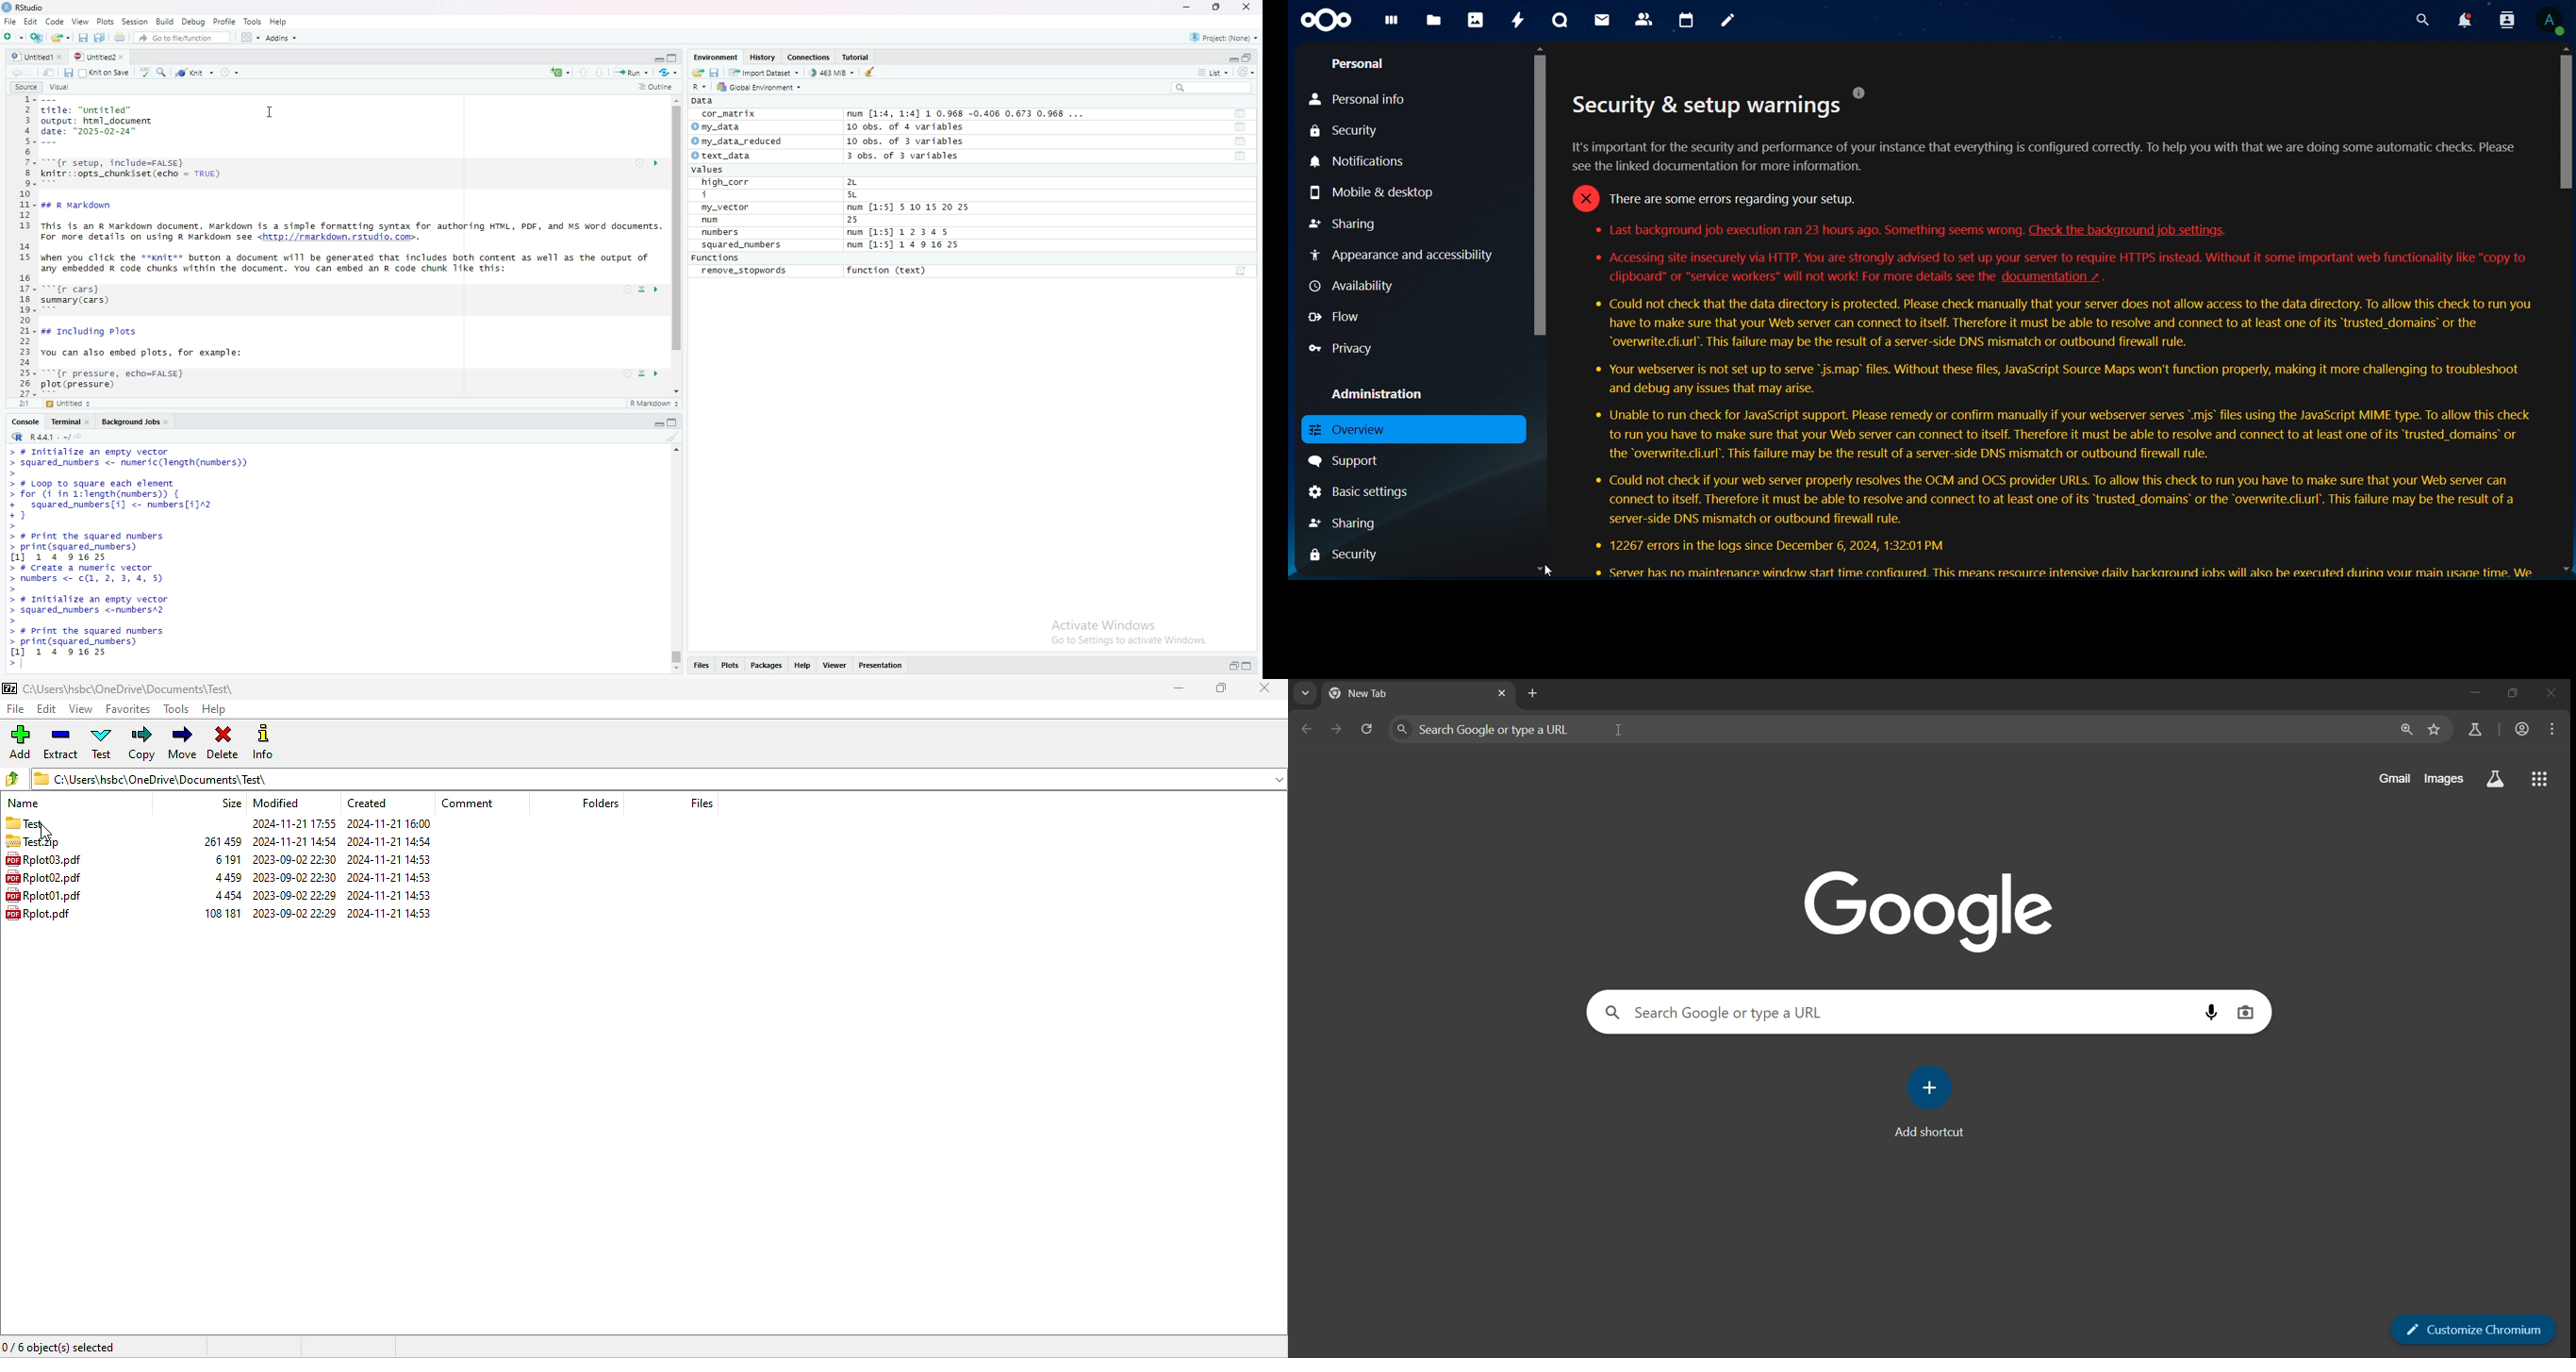 Image resolution: width=2576 pixels, height=1372 pixels. Describe the element at coordinates (252, 21) in the screenshot. I see `Tools` at that location.